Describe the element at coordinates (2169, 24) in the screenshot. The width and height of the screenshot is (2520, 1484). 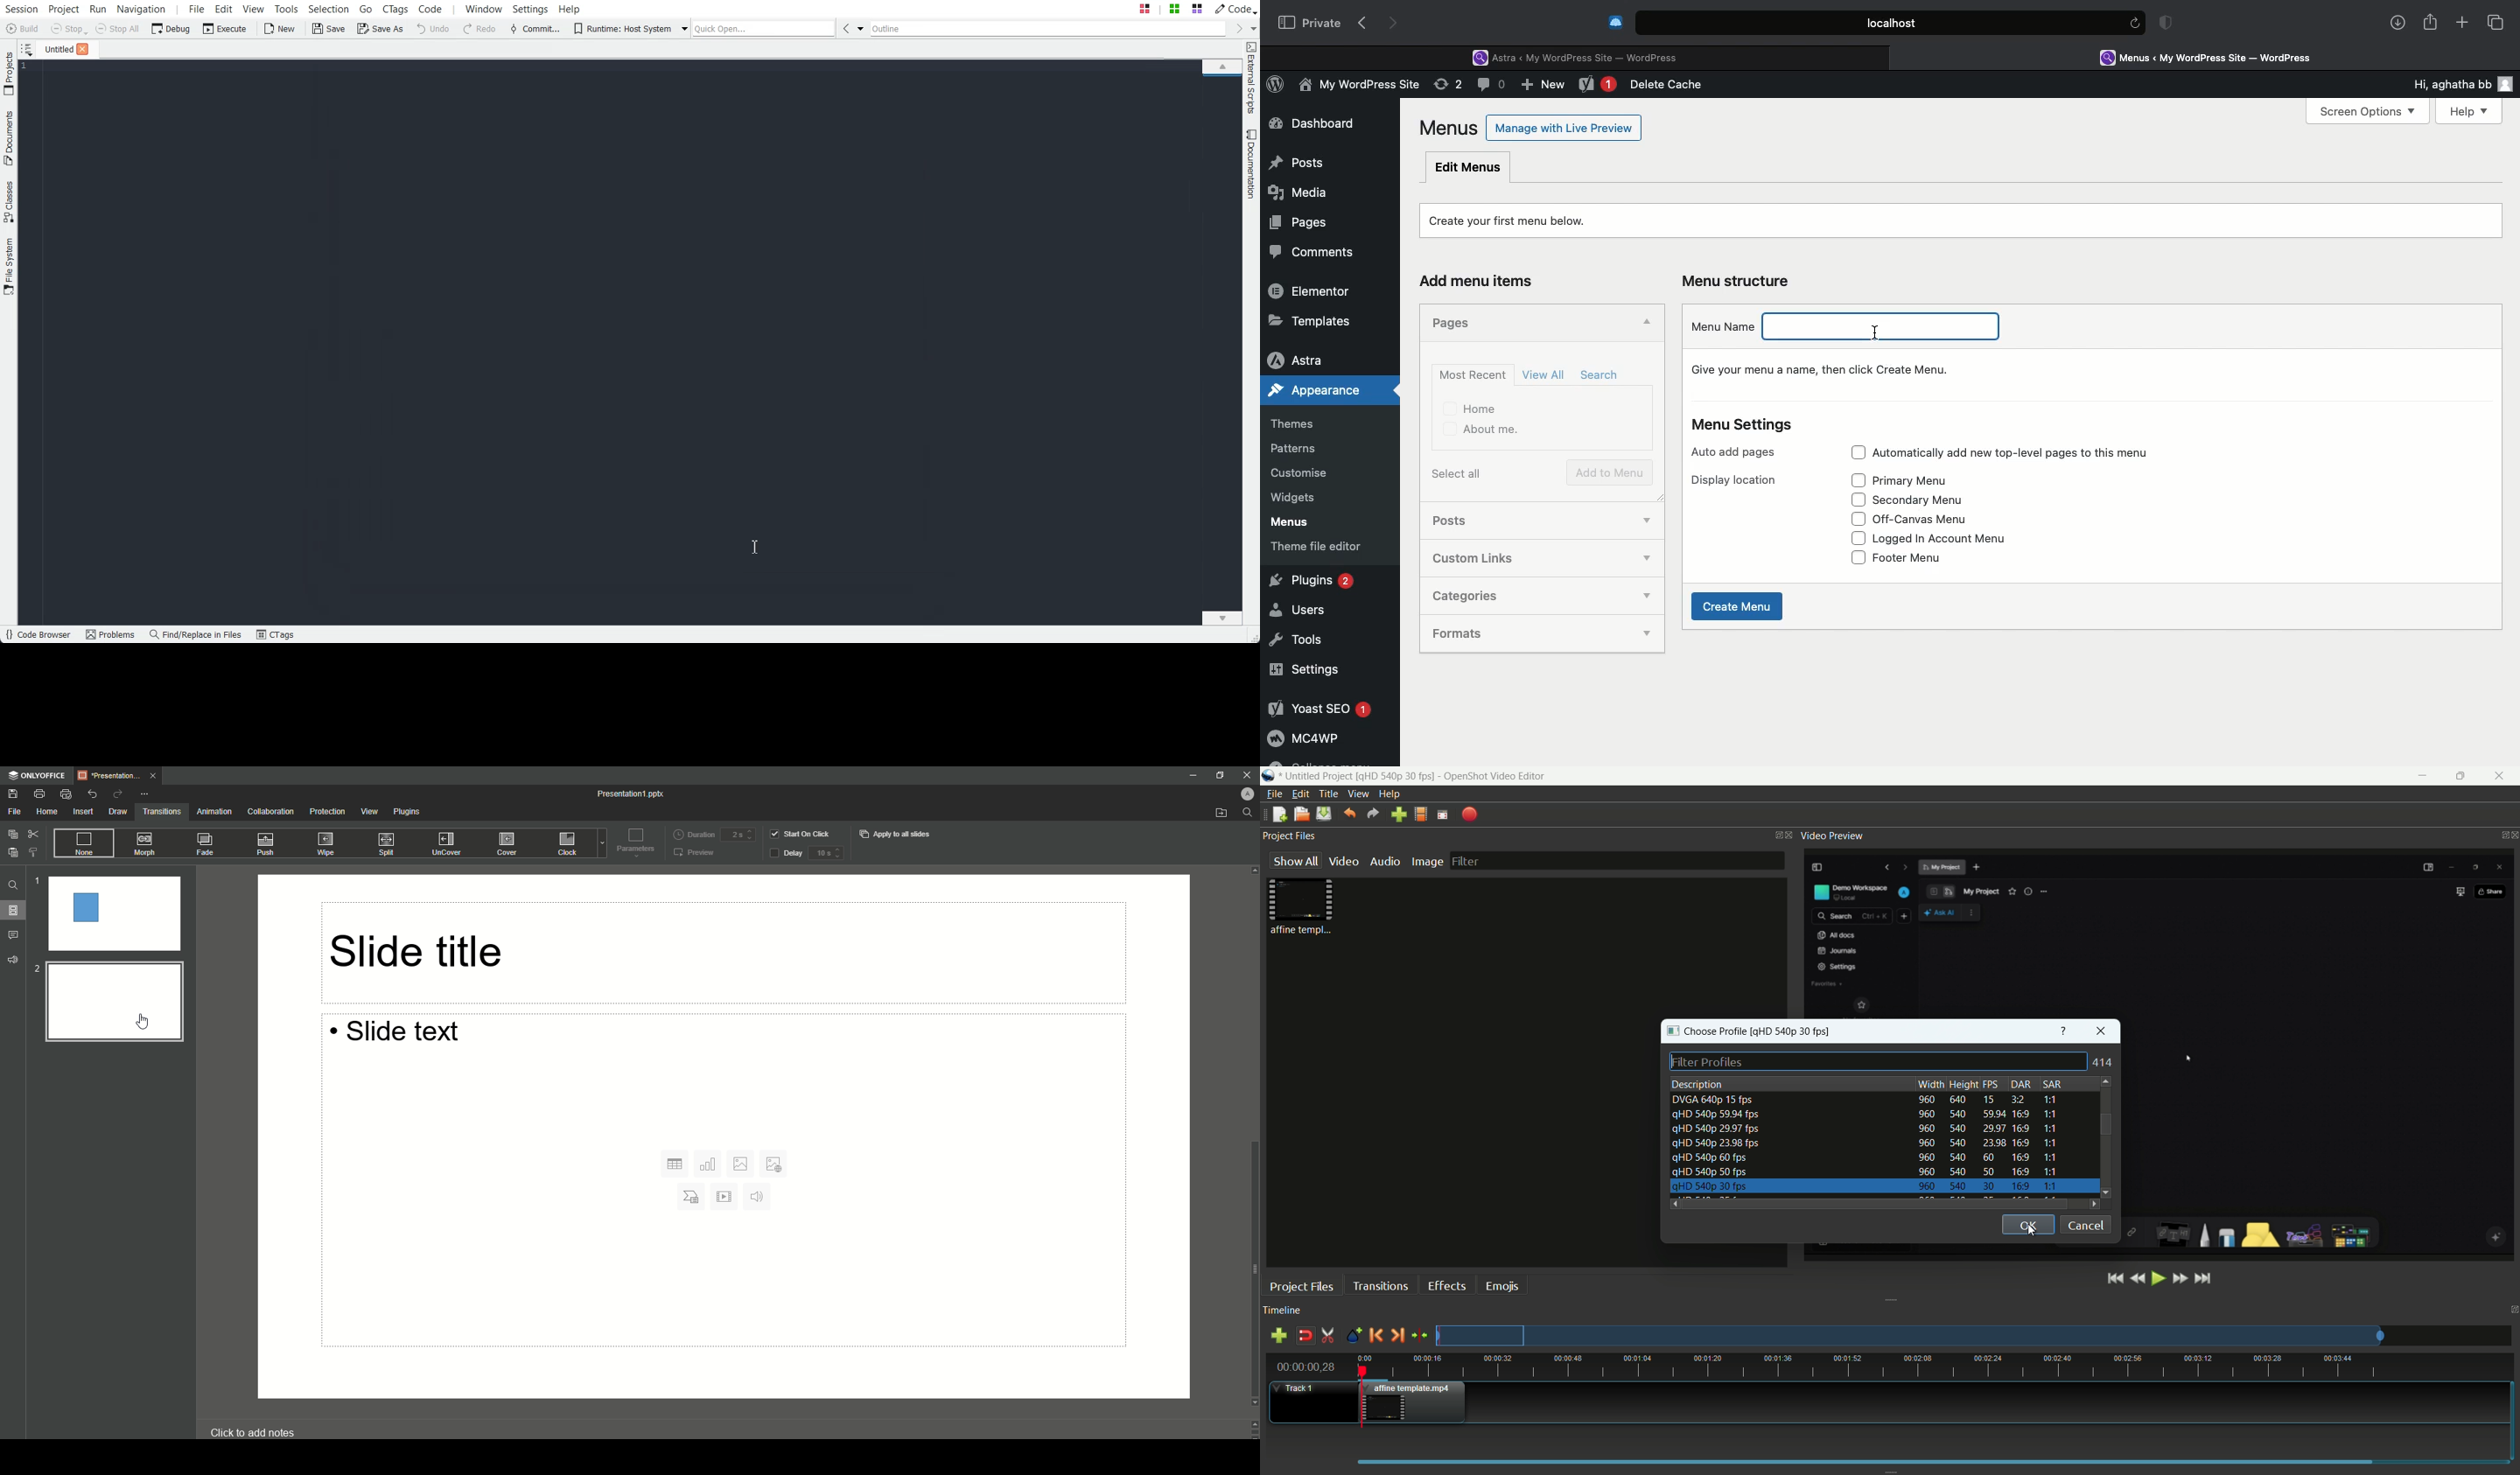
I see `Badge` at that location.